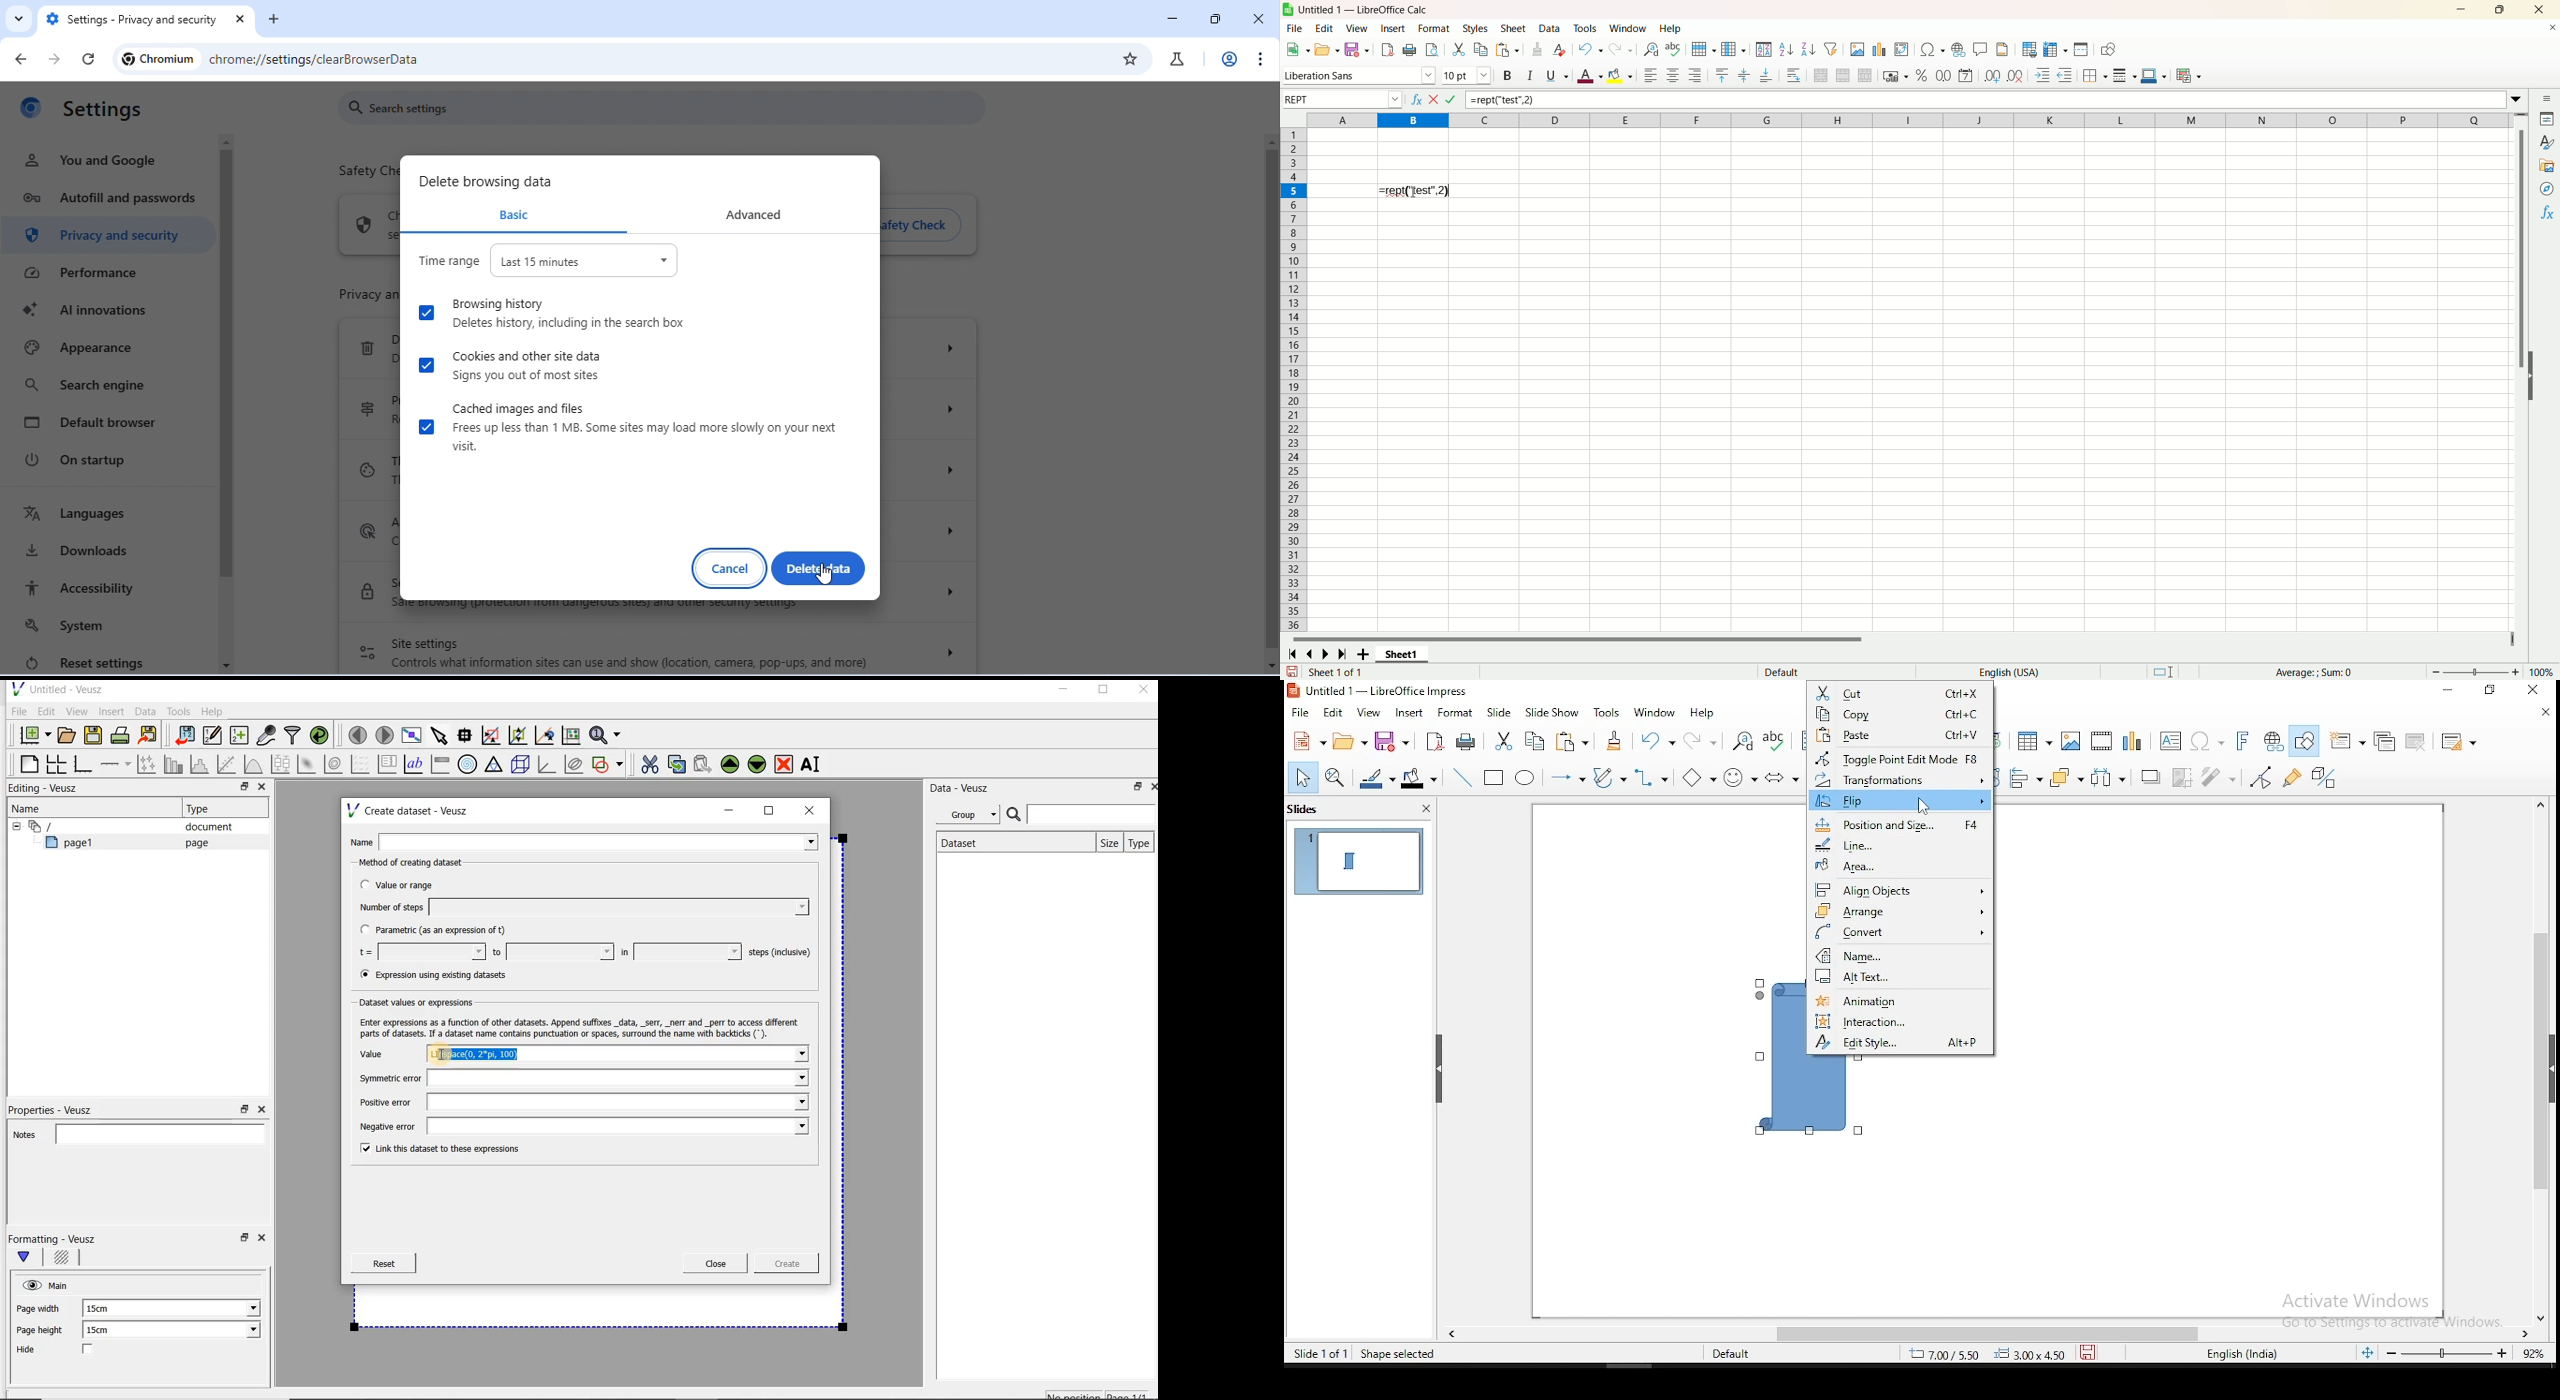  I want to click on open a document, so click(68, 734).